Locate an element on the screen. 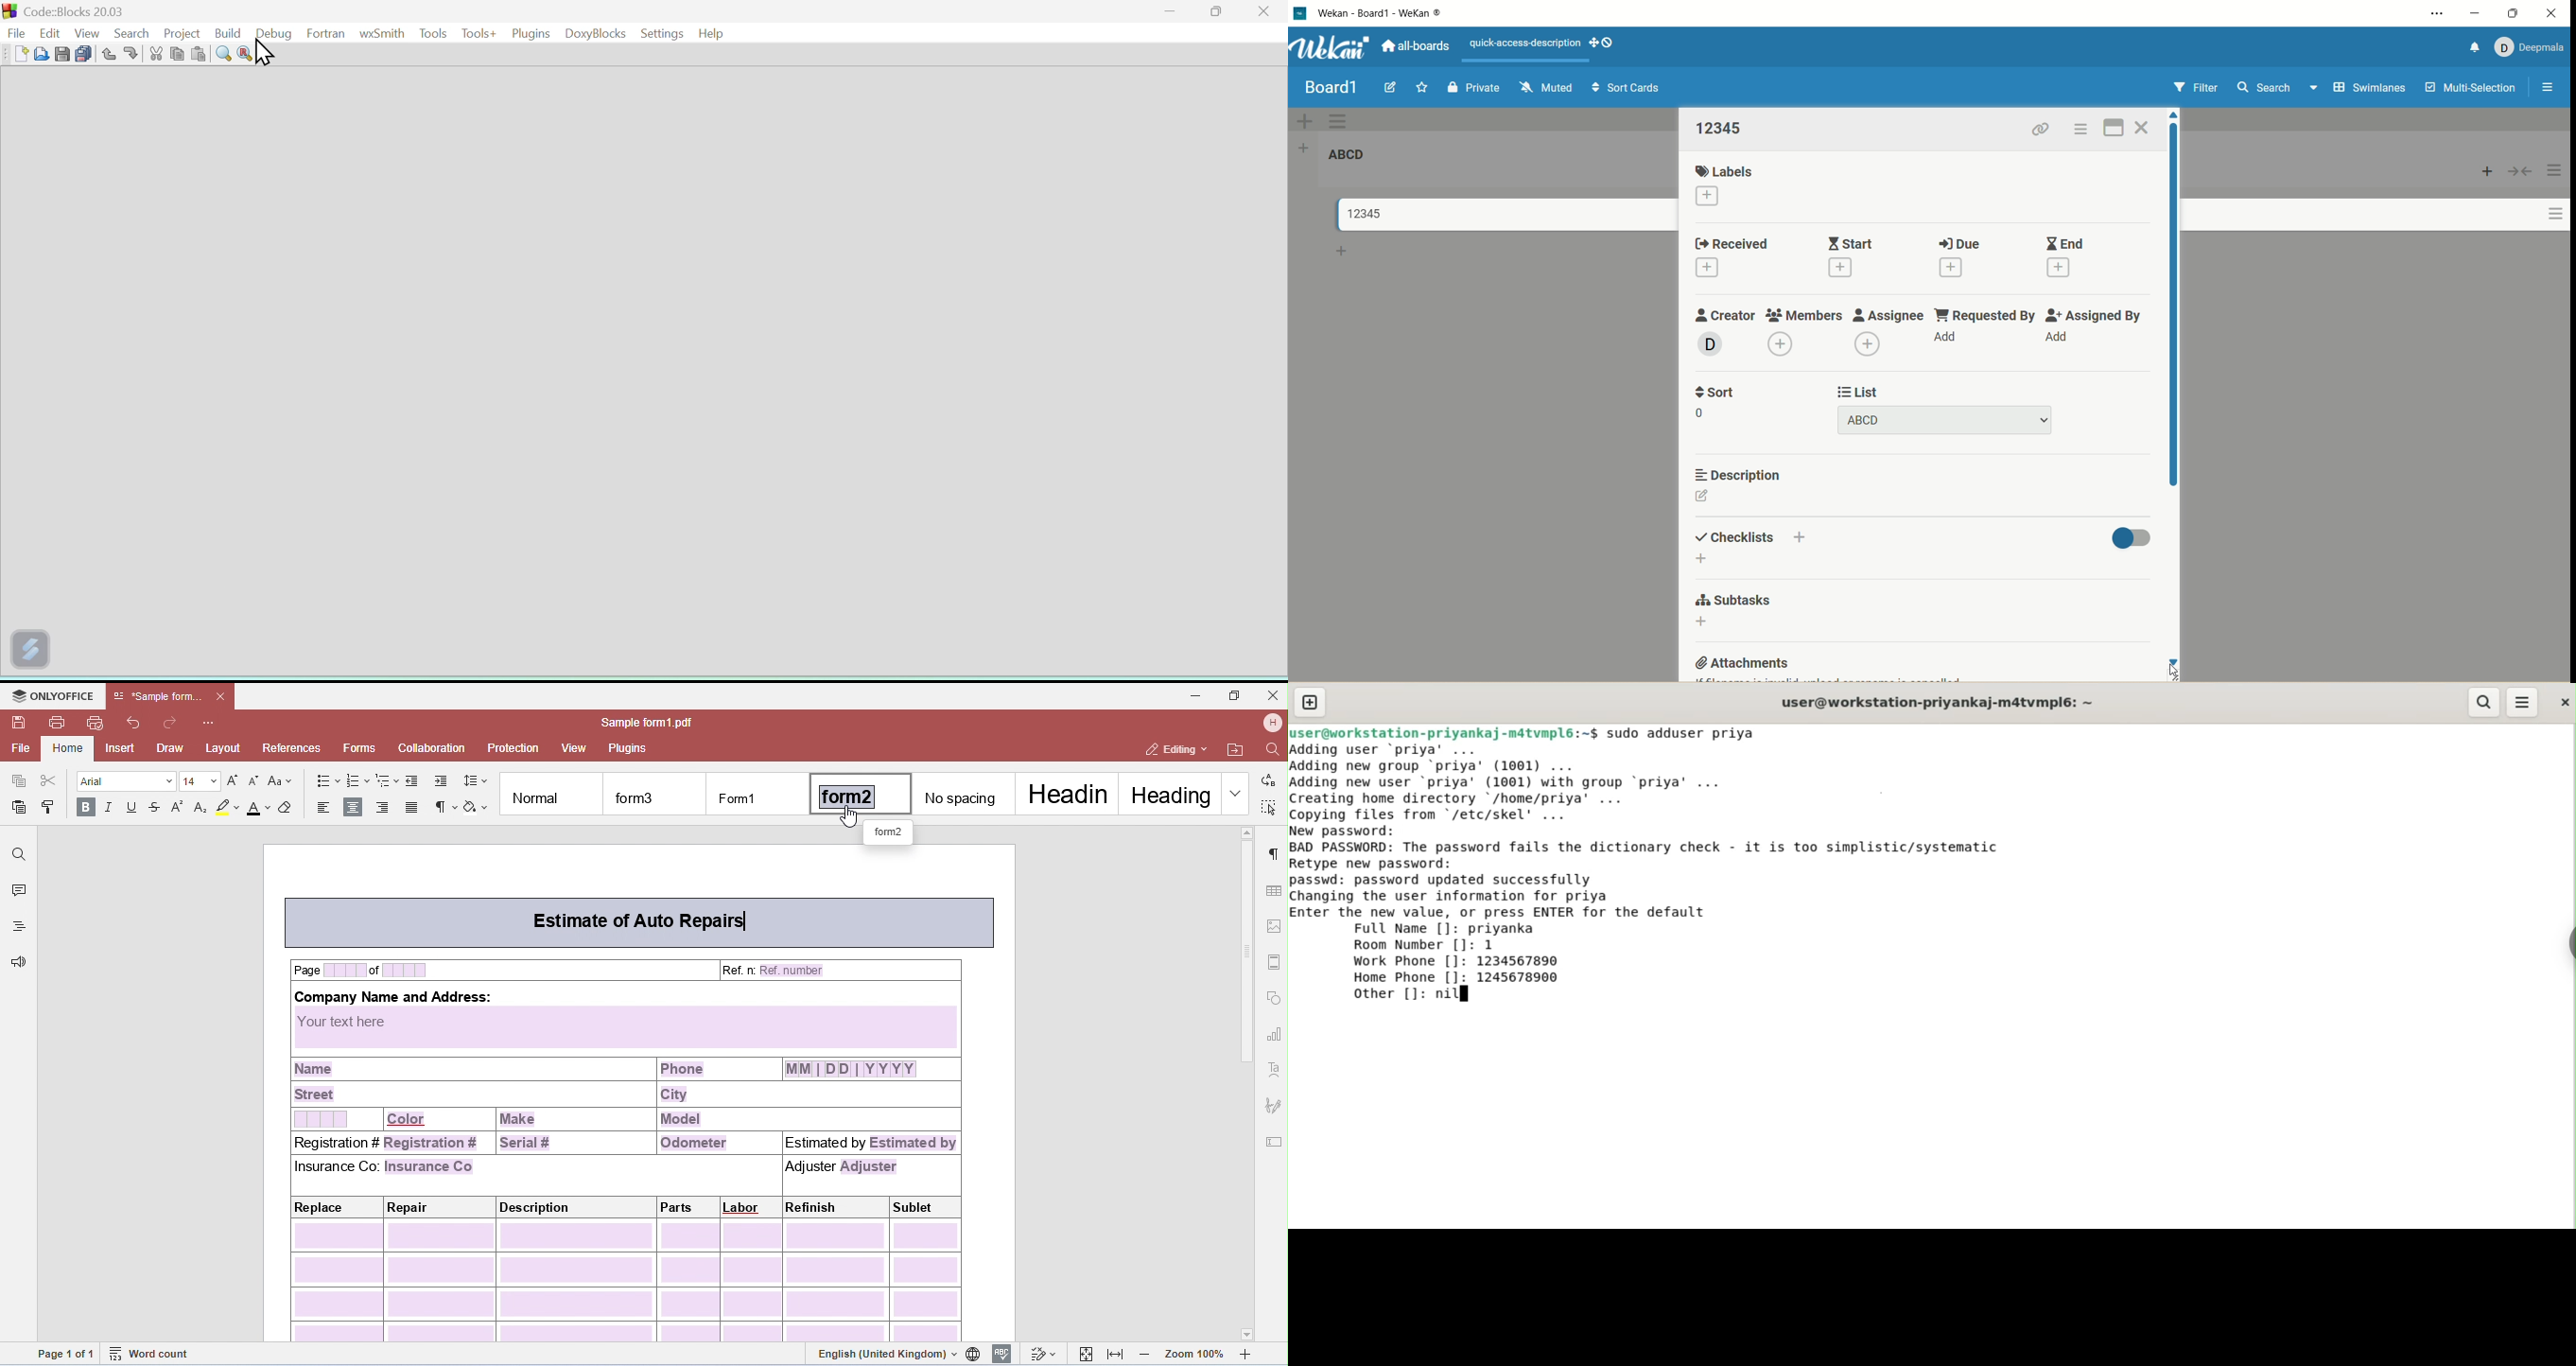 The image size is (2576, 1372). attachments is located at coordinates (1740, 666).